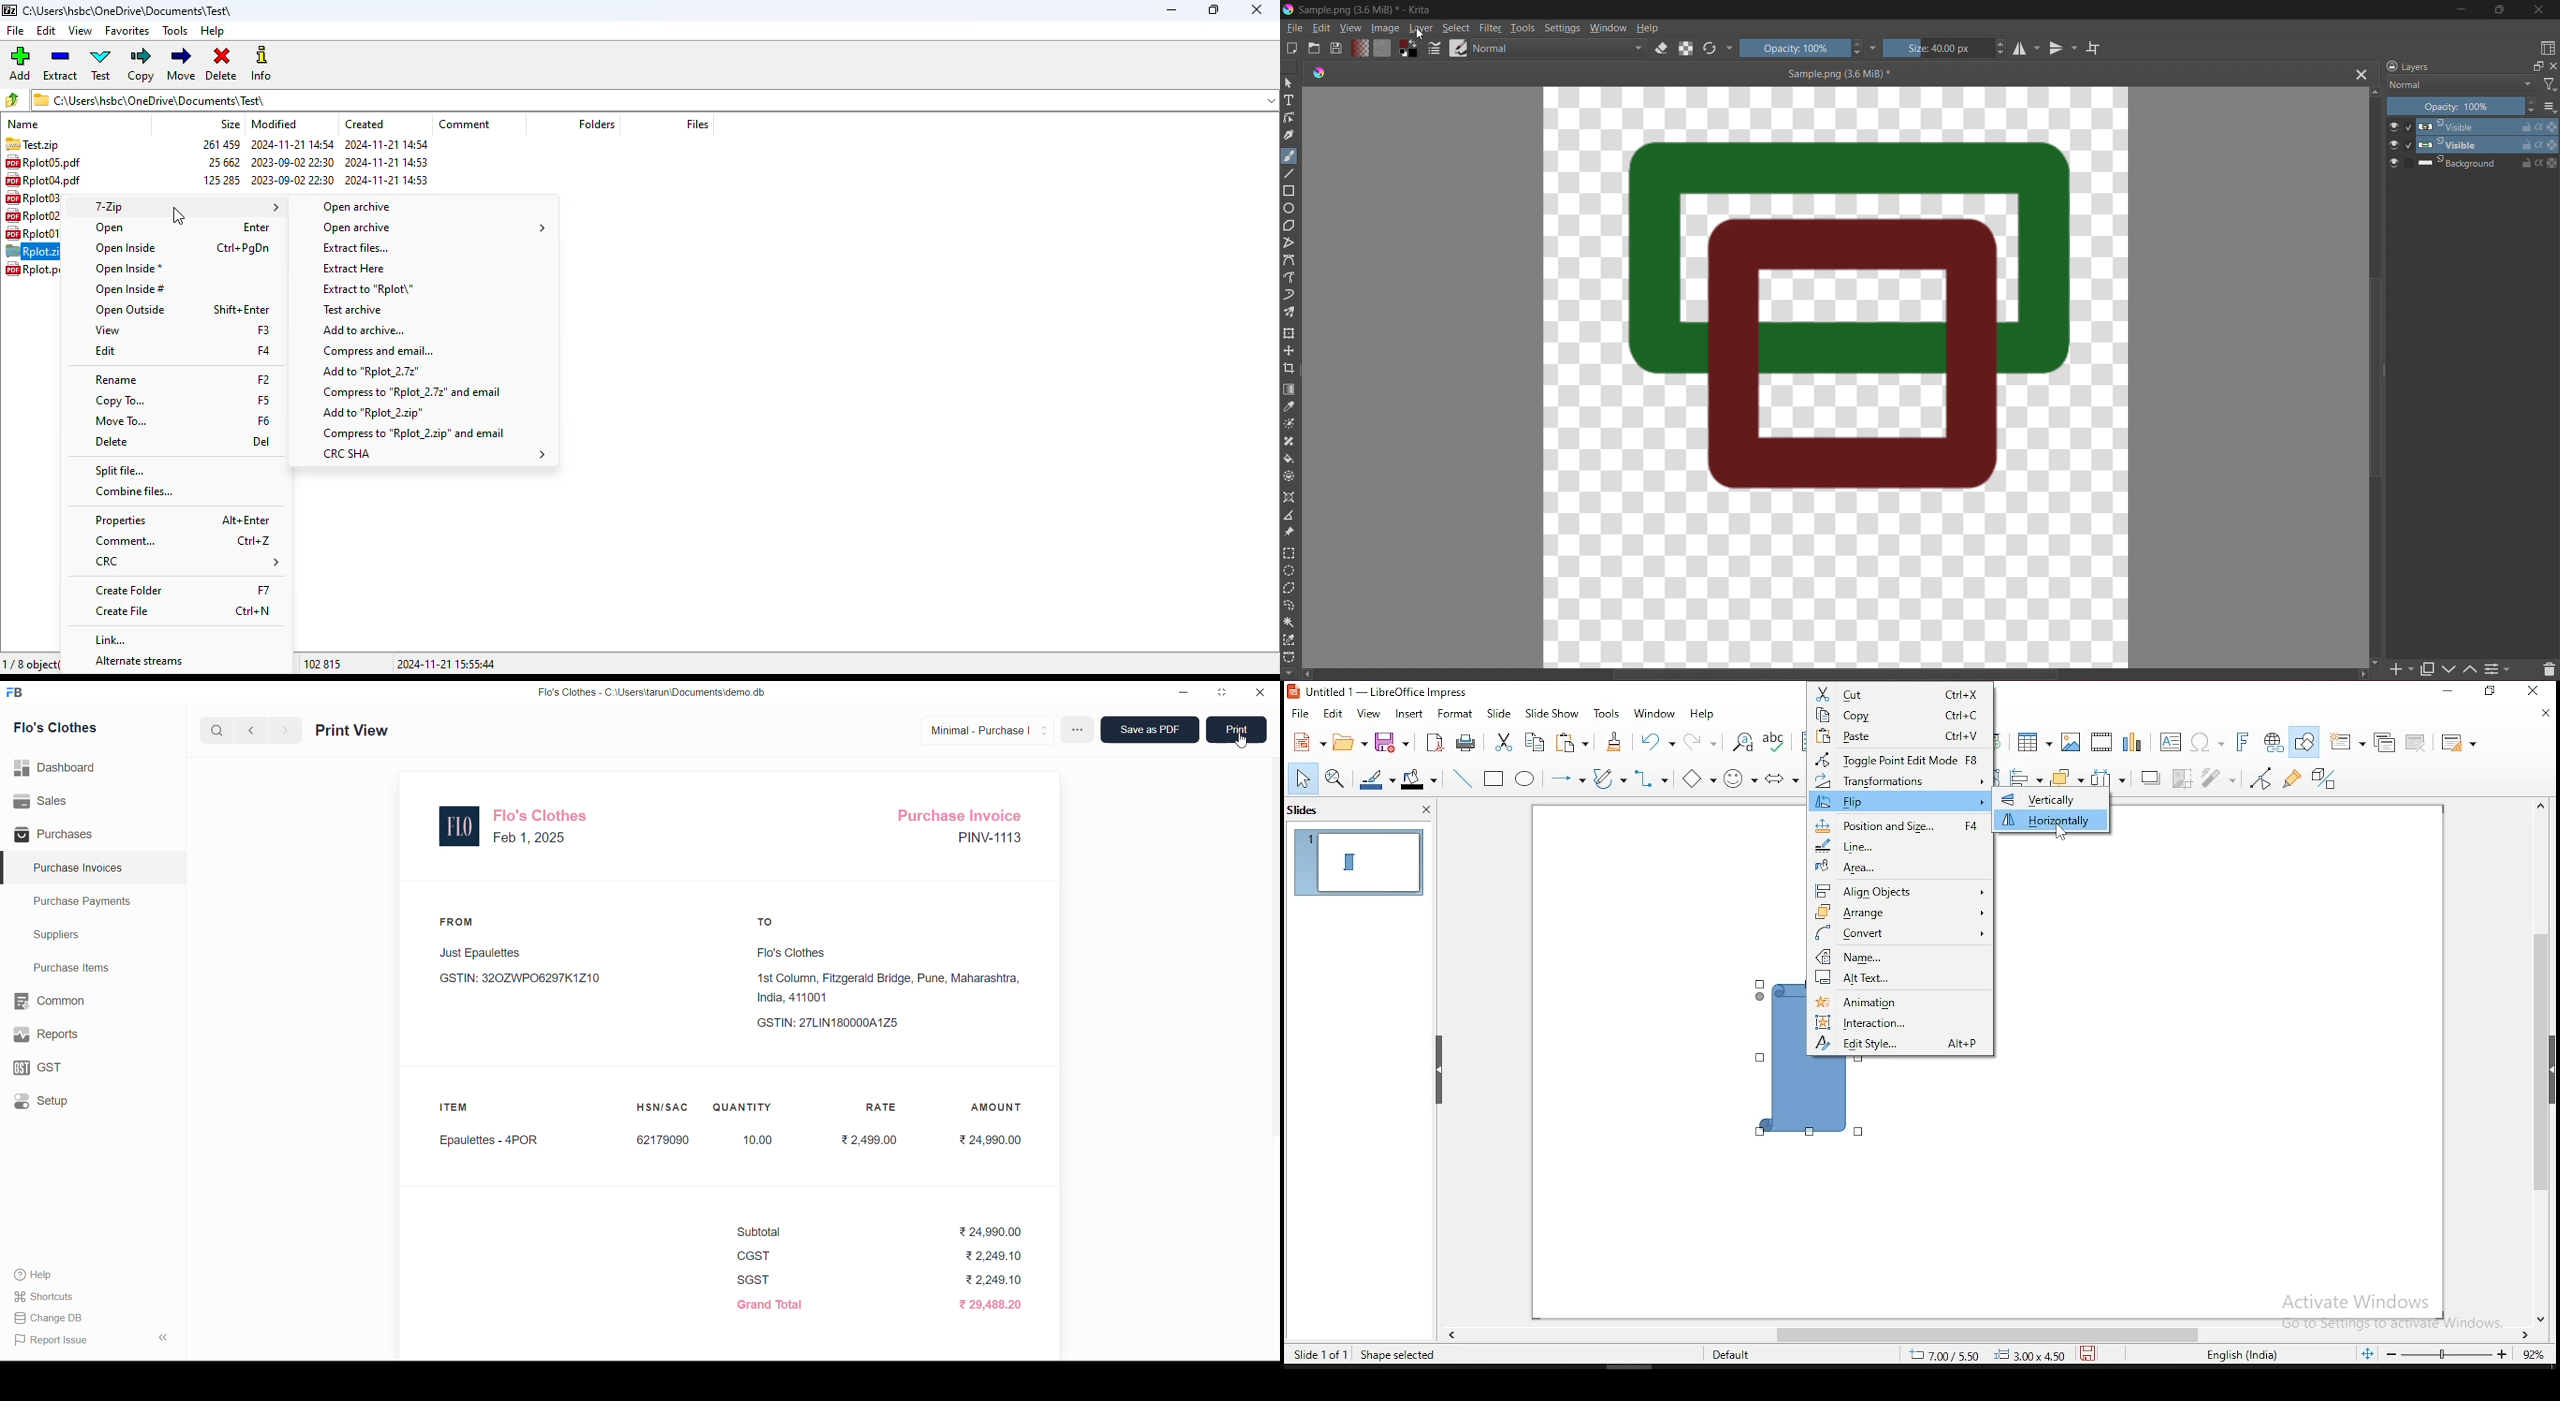 The height and width of the screenshot is (1428, 2576). Describe the element at coordinates (1236, 727) in the screenshot. I see `Print` at that location.